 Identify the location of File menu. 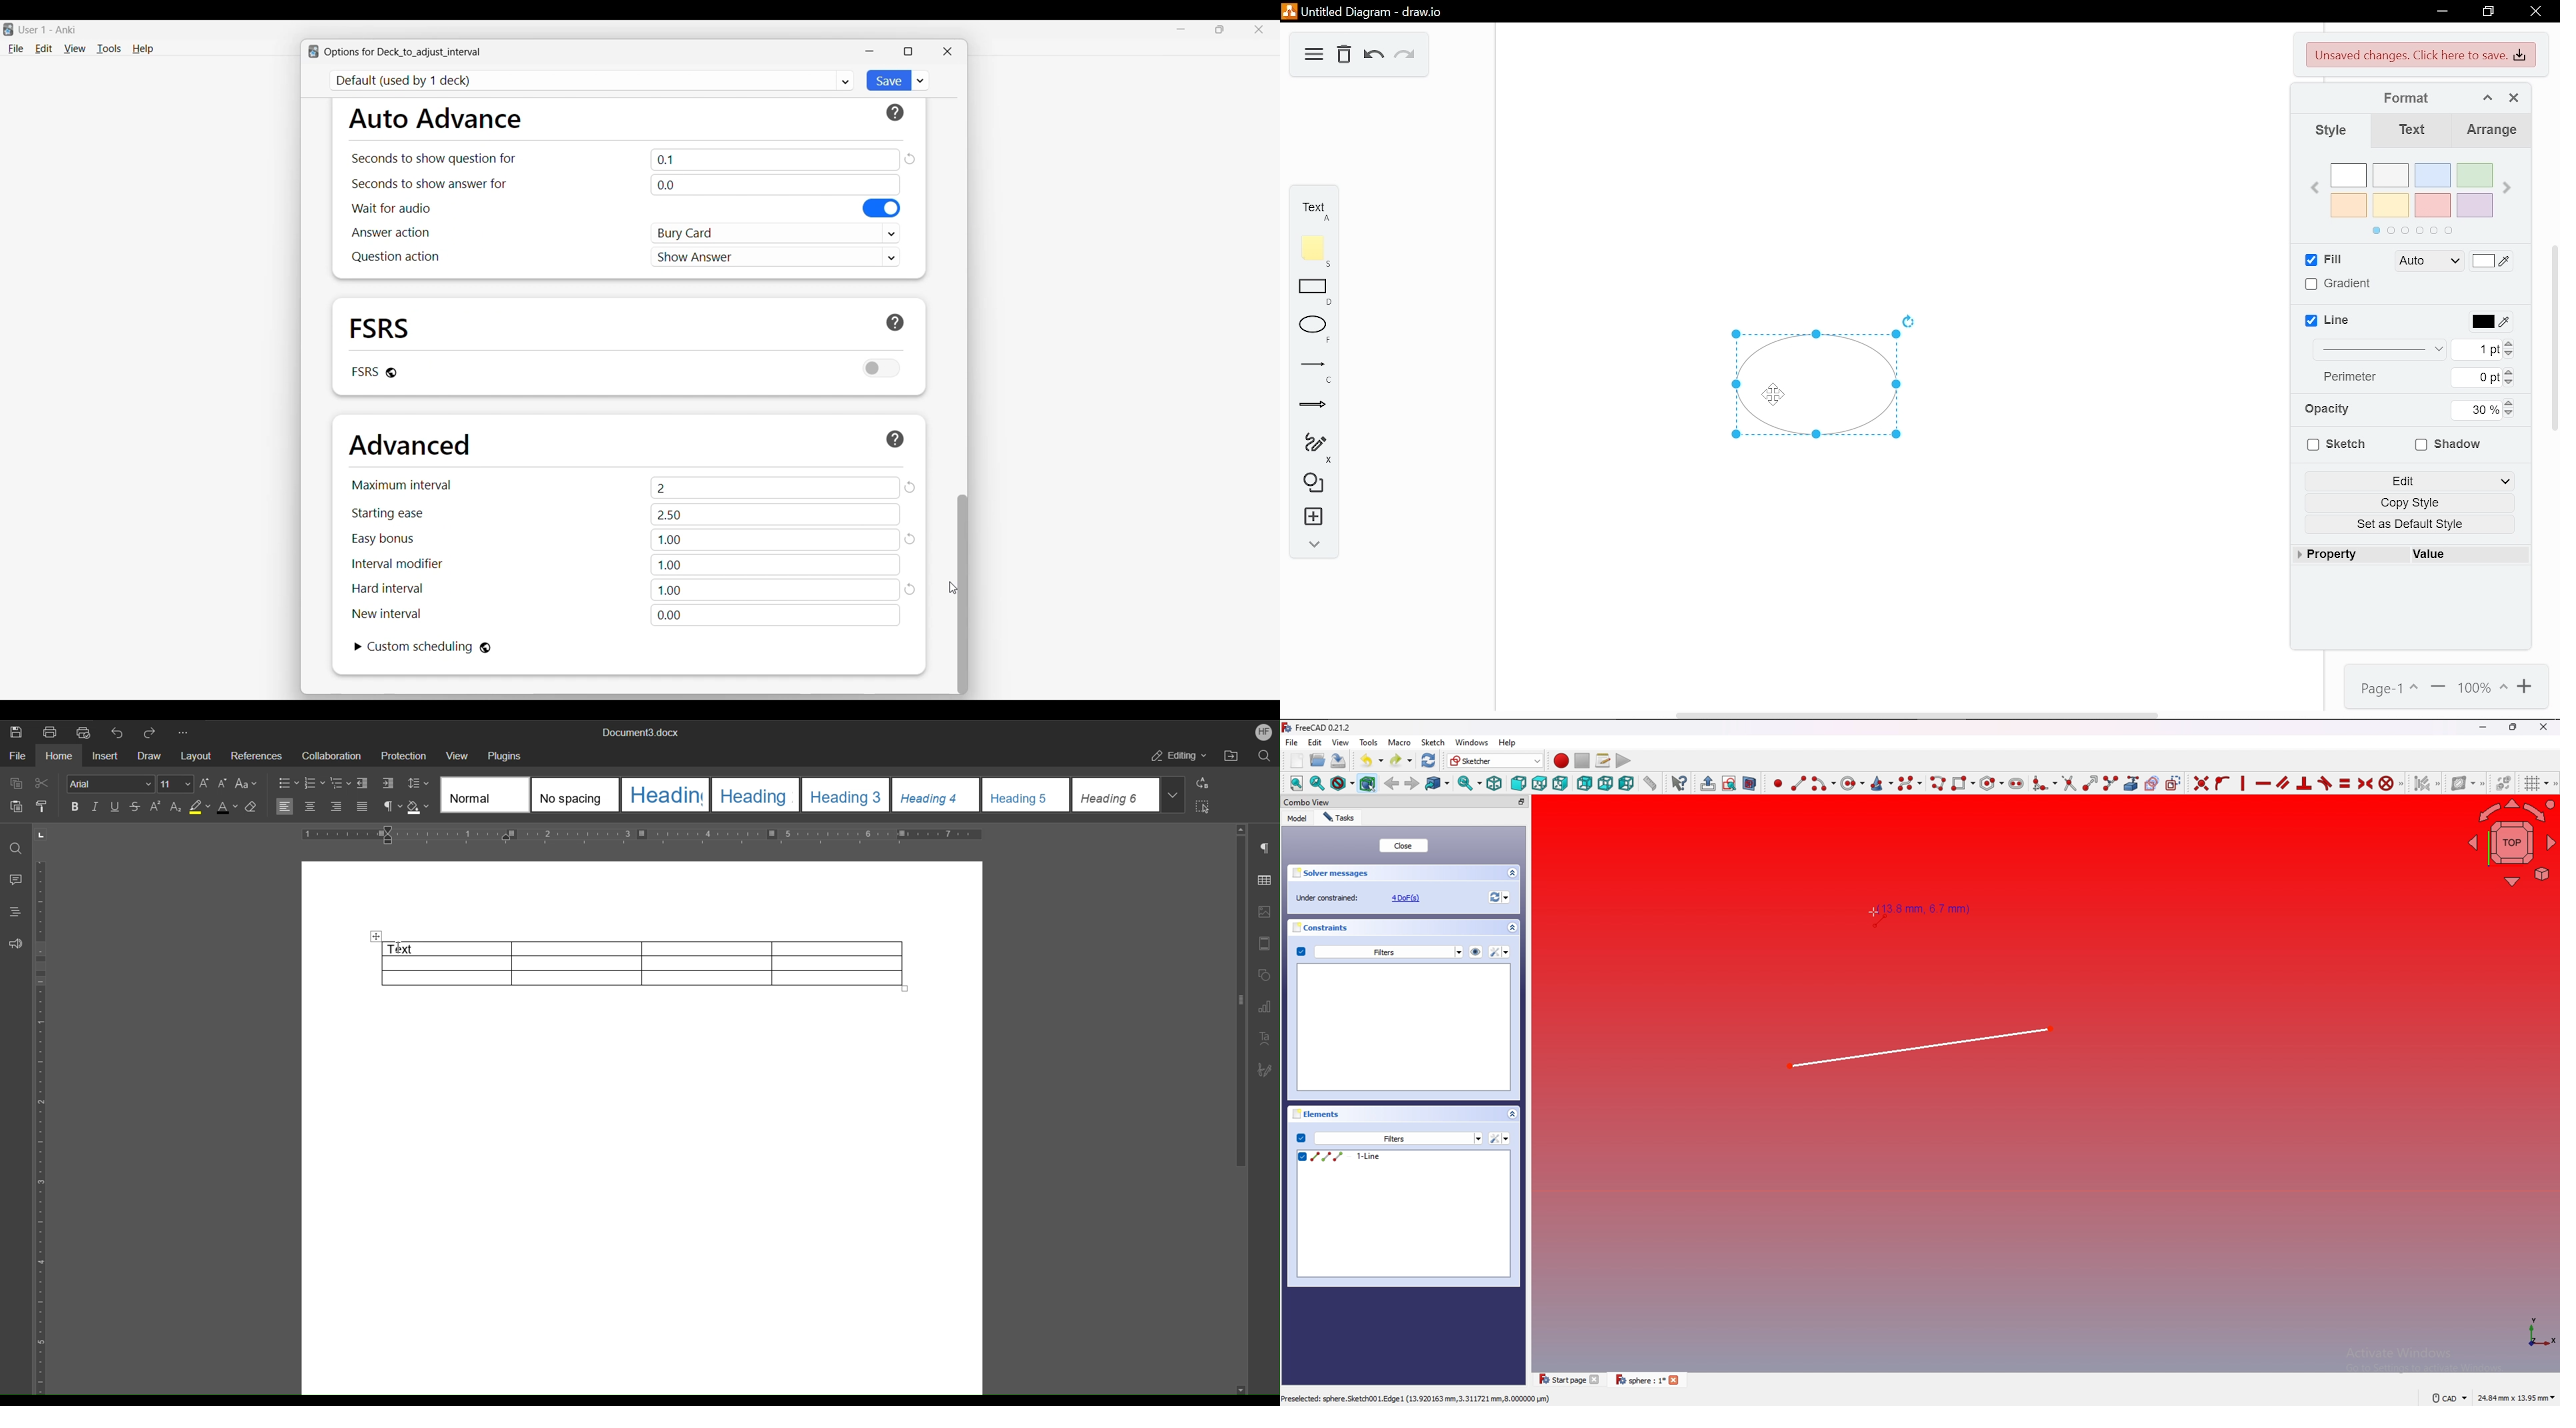
(15, 49).